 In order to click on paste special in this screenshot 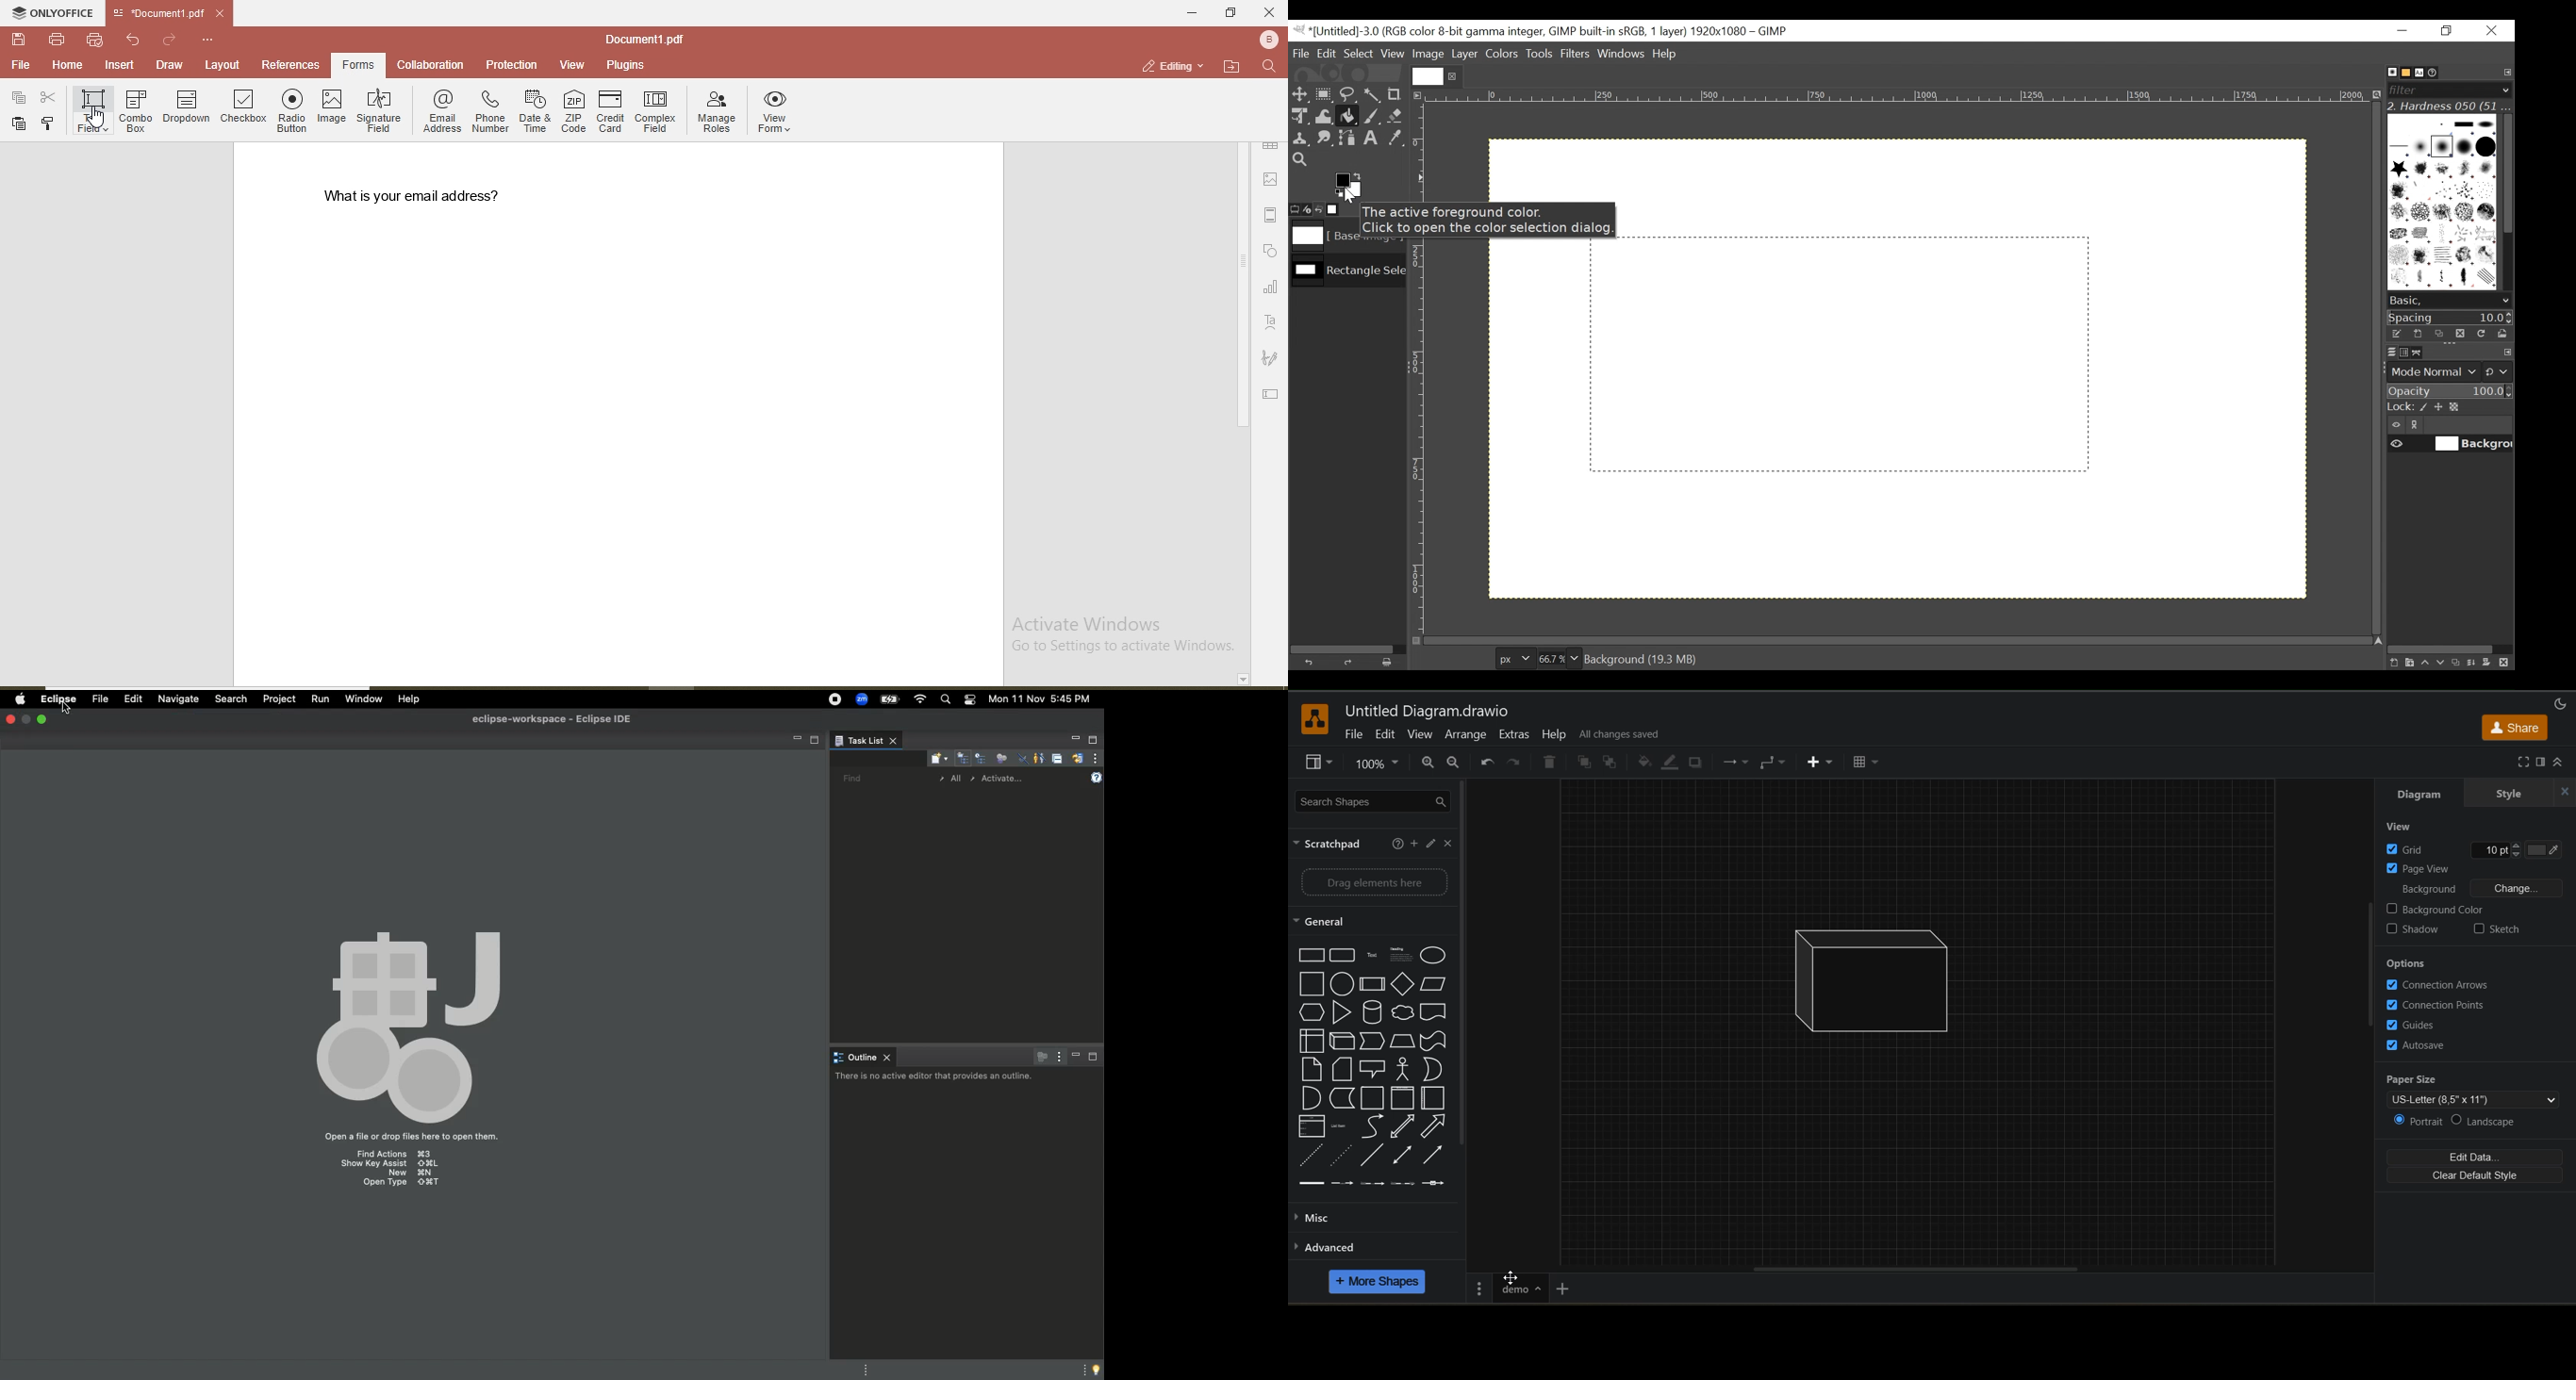, I will do `click(18, 95)`.